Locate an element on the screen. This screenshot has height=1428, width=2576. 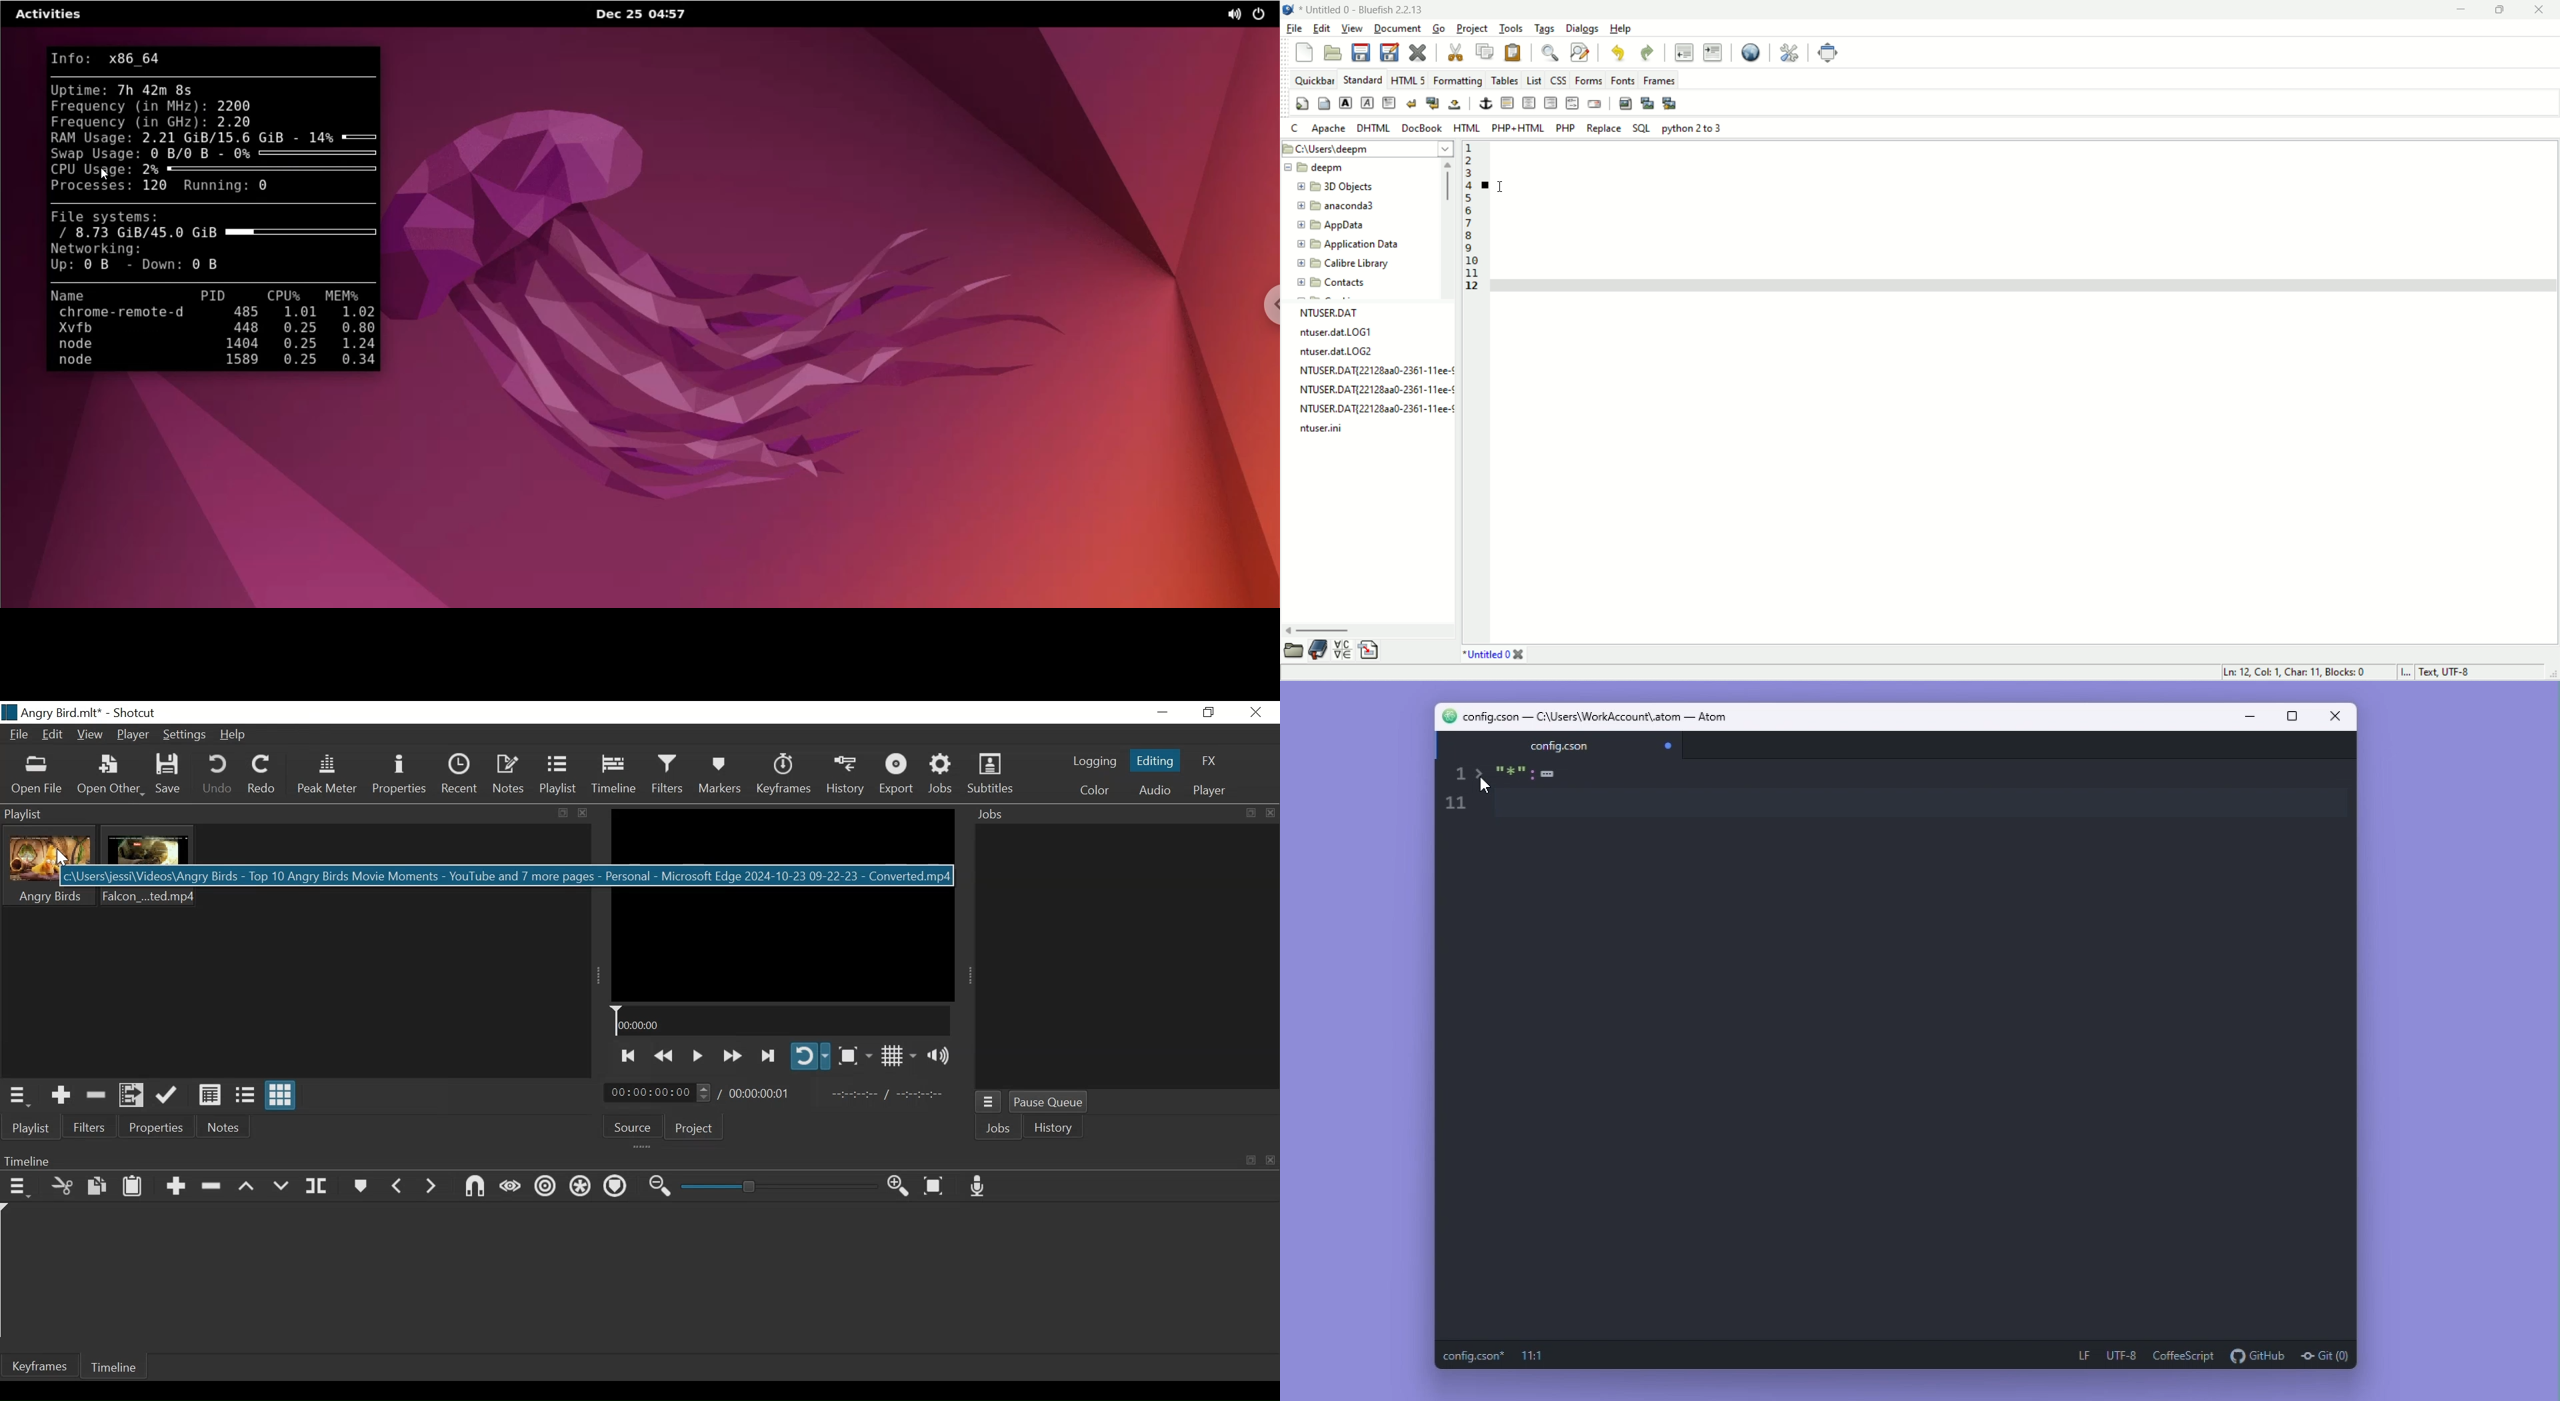
PHP is located at coordinates (1565, 128).